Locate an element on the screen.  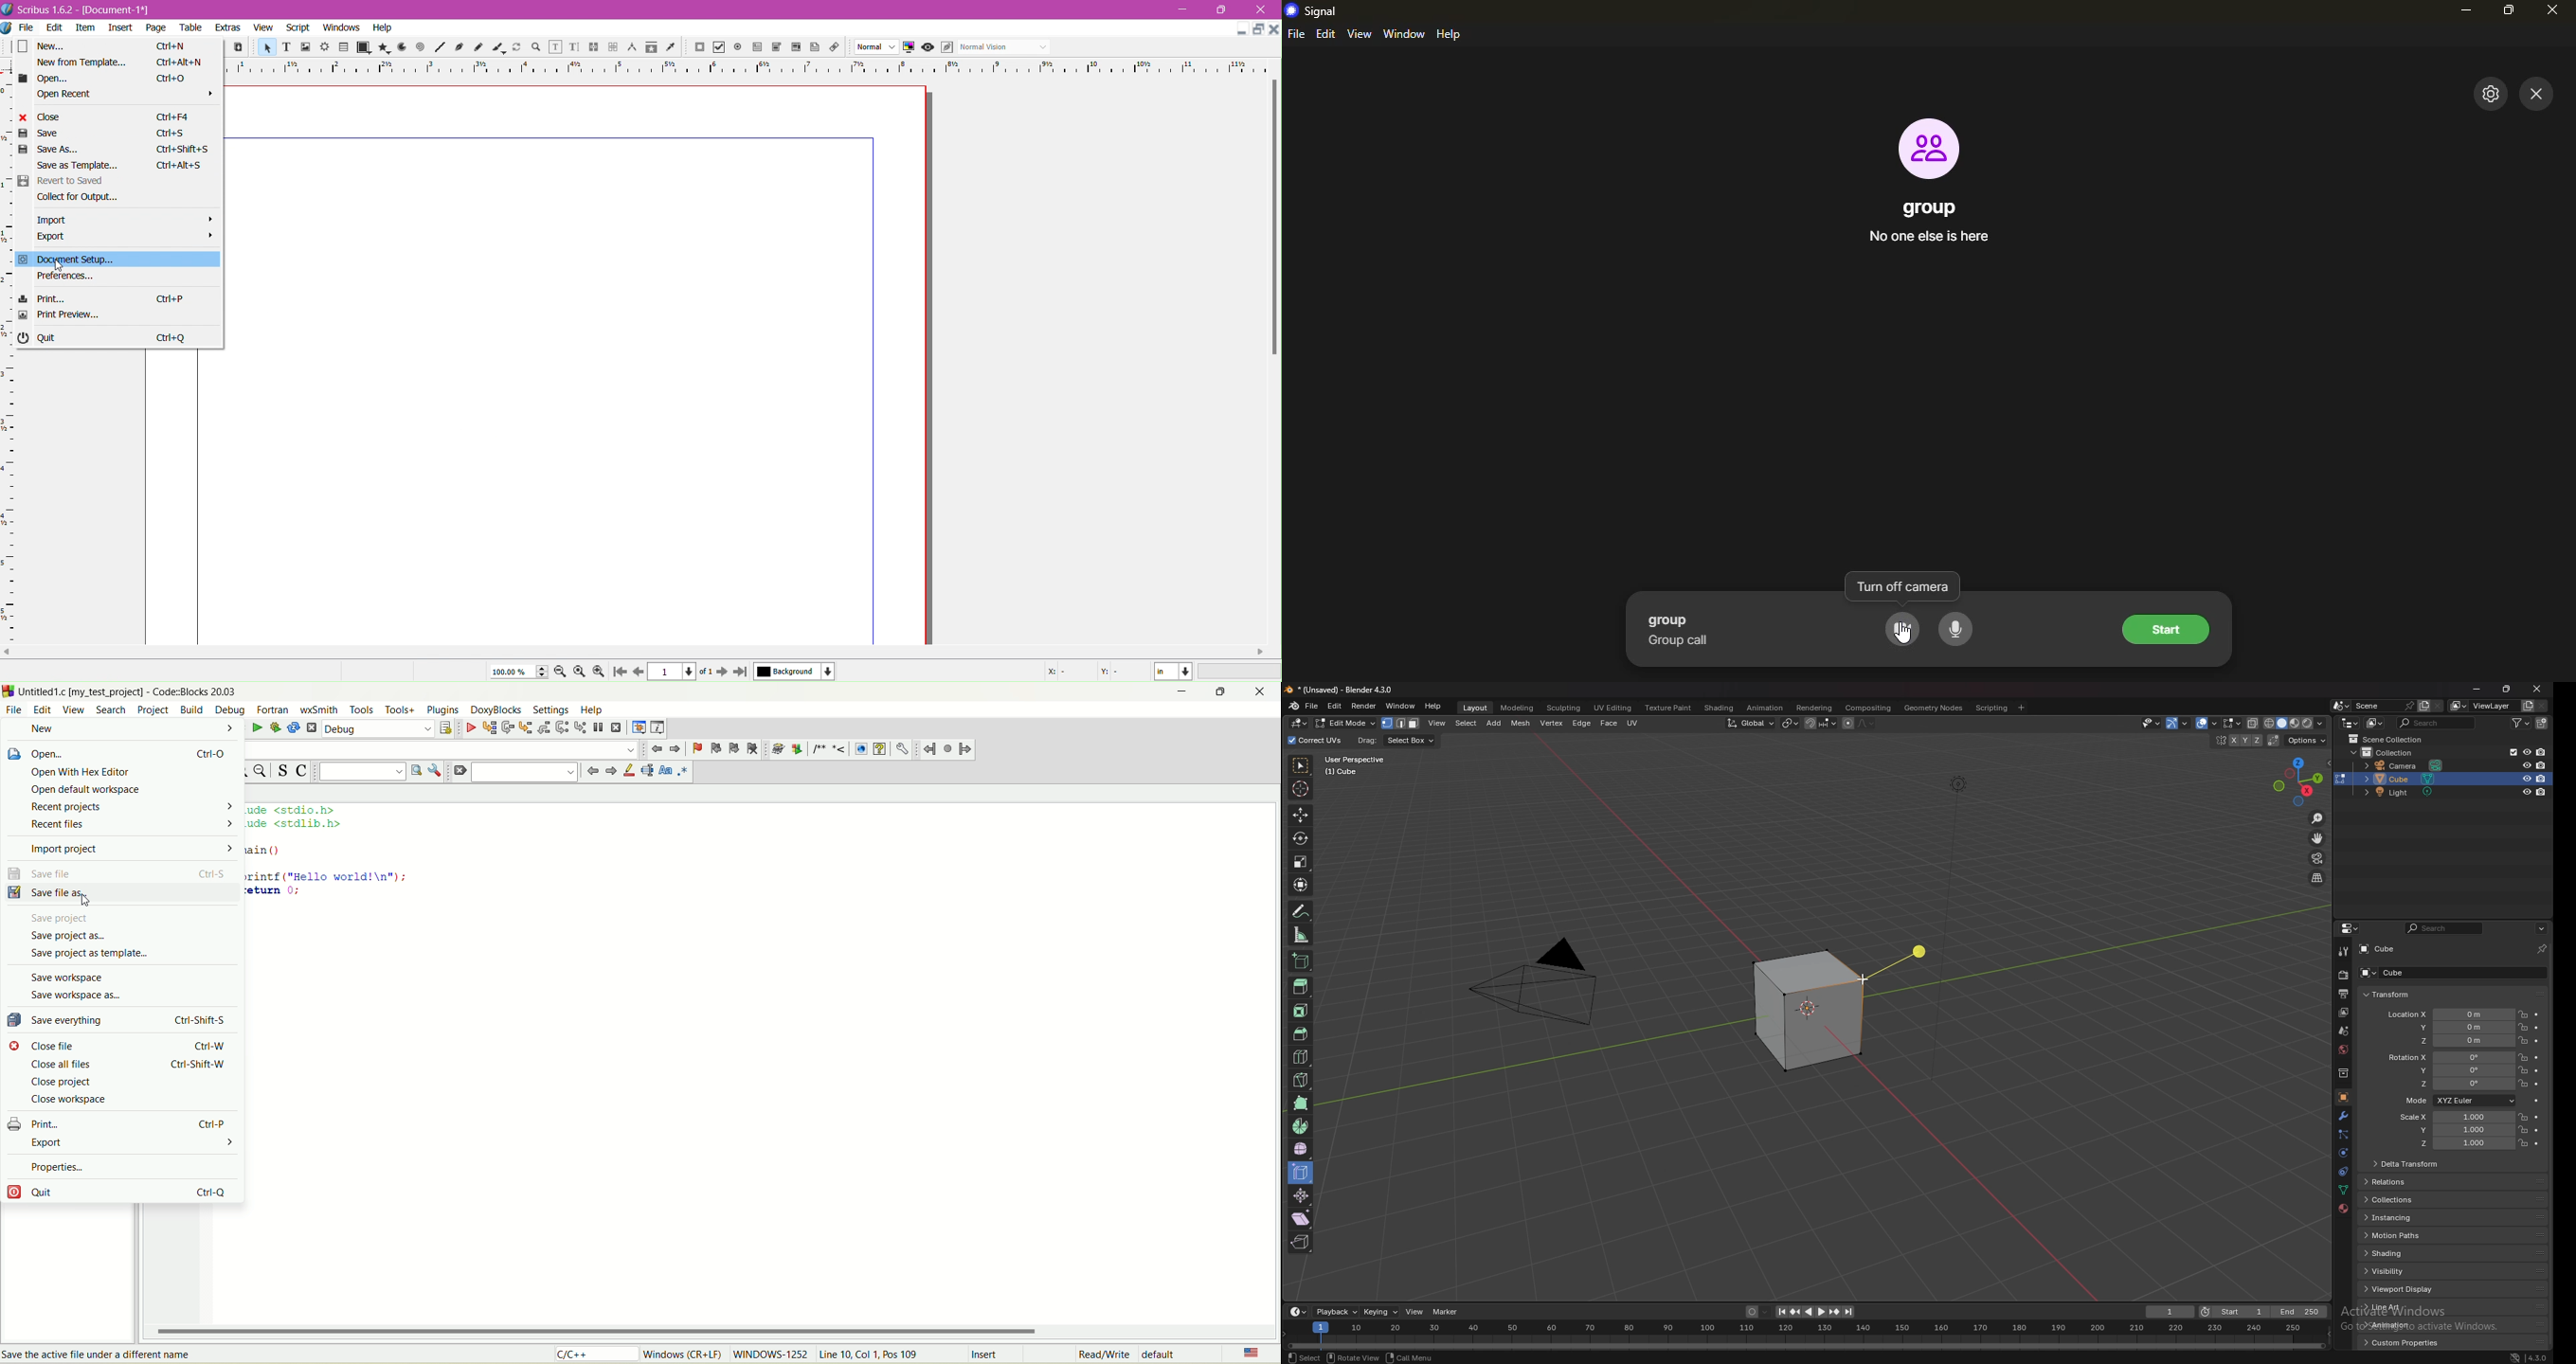
view is located at coordinates (75, 710).